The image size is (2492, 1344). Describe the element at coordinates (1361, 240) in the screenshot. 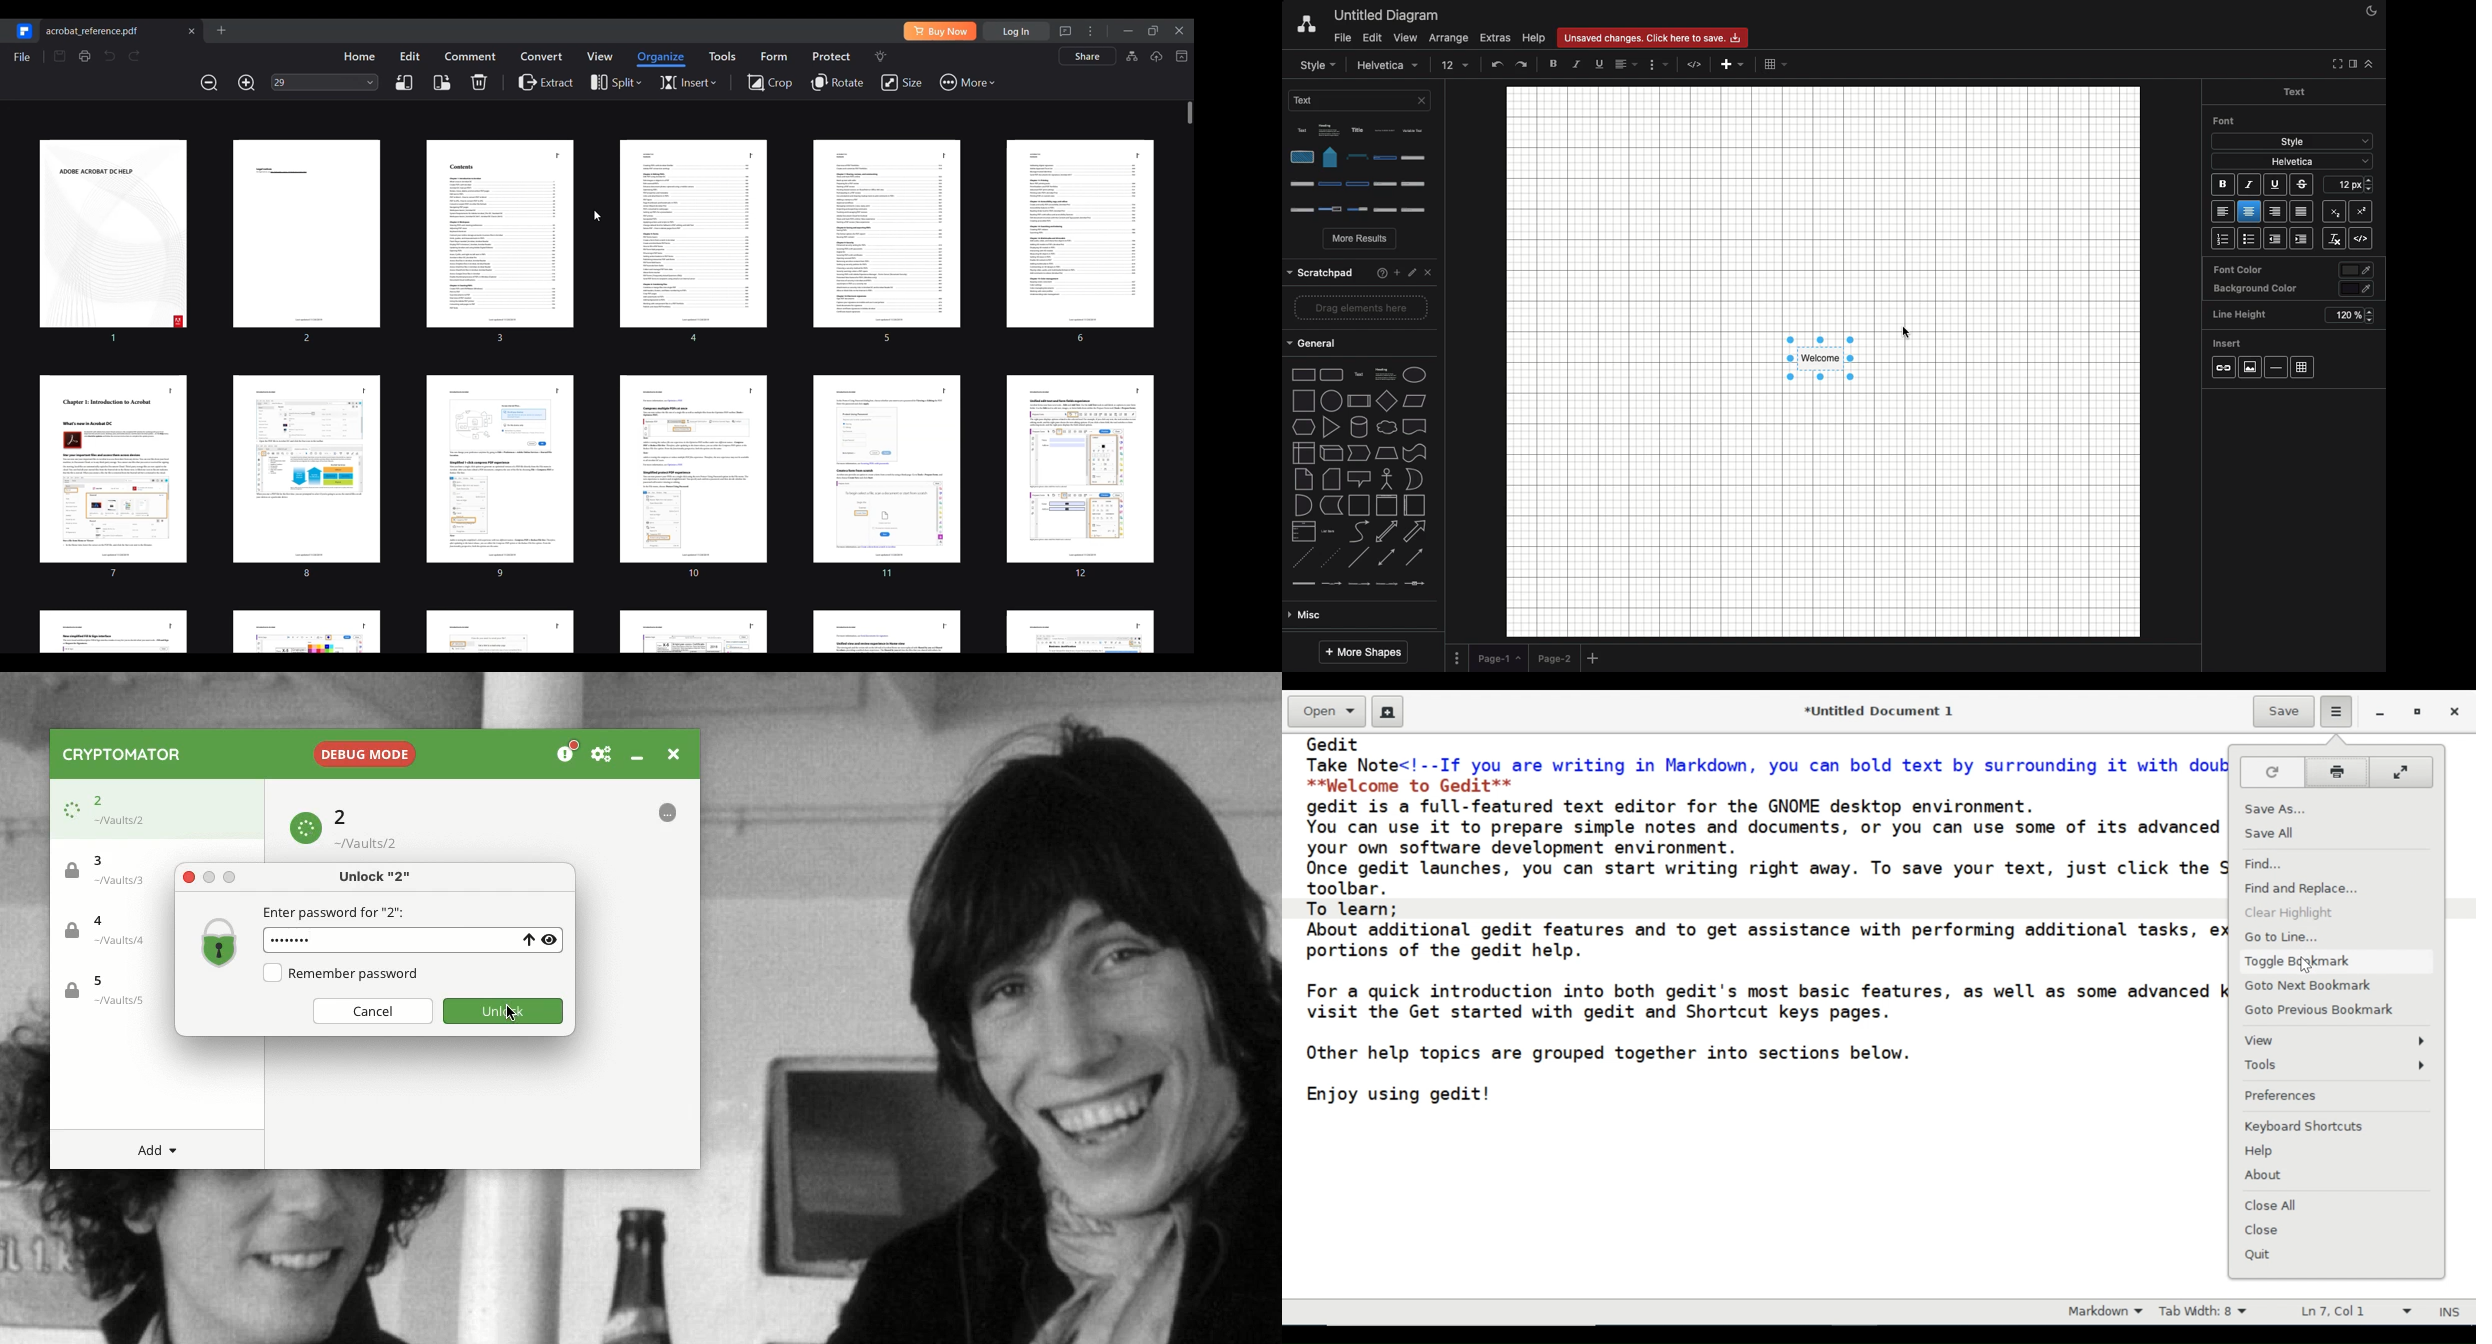

I see `More results` at that location.